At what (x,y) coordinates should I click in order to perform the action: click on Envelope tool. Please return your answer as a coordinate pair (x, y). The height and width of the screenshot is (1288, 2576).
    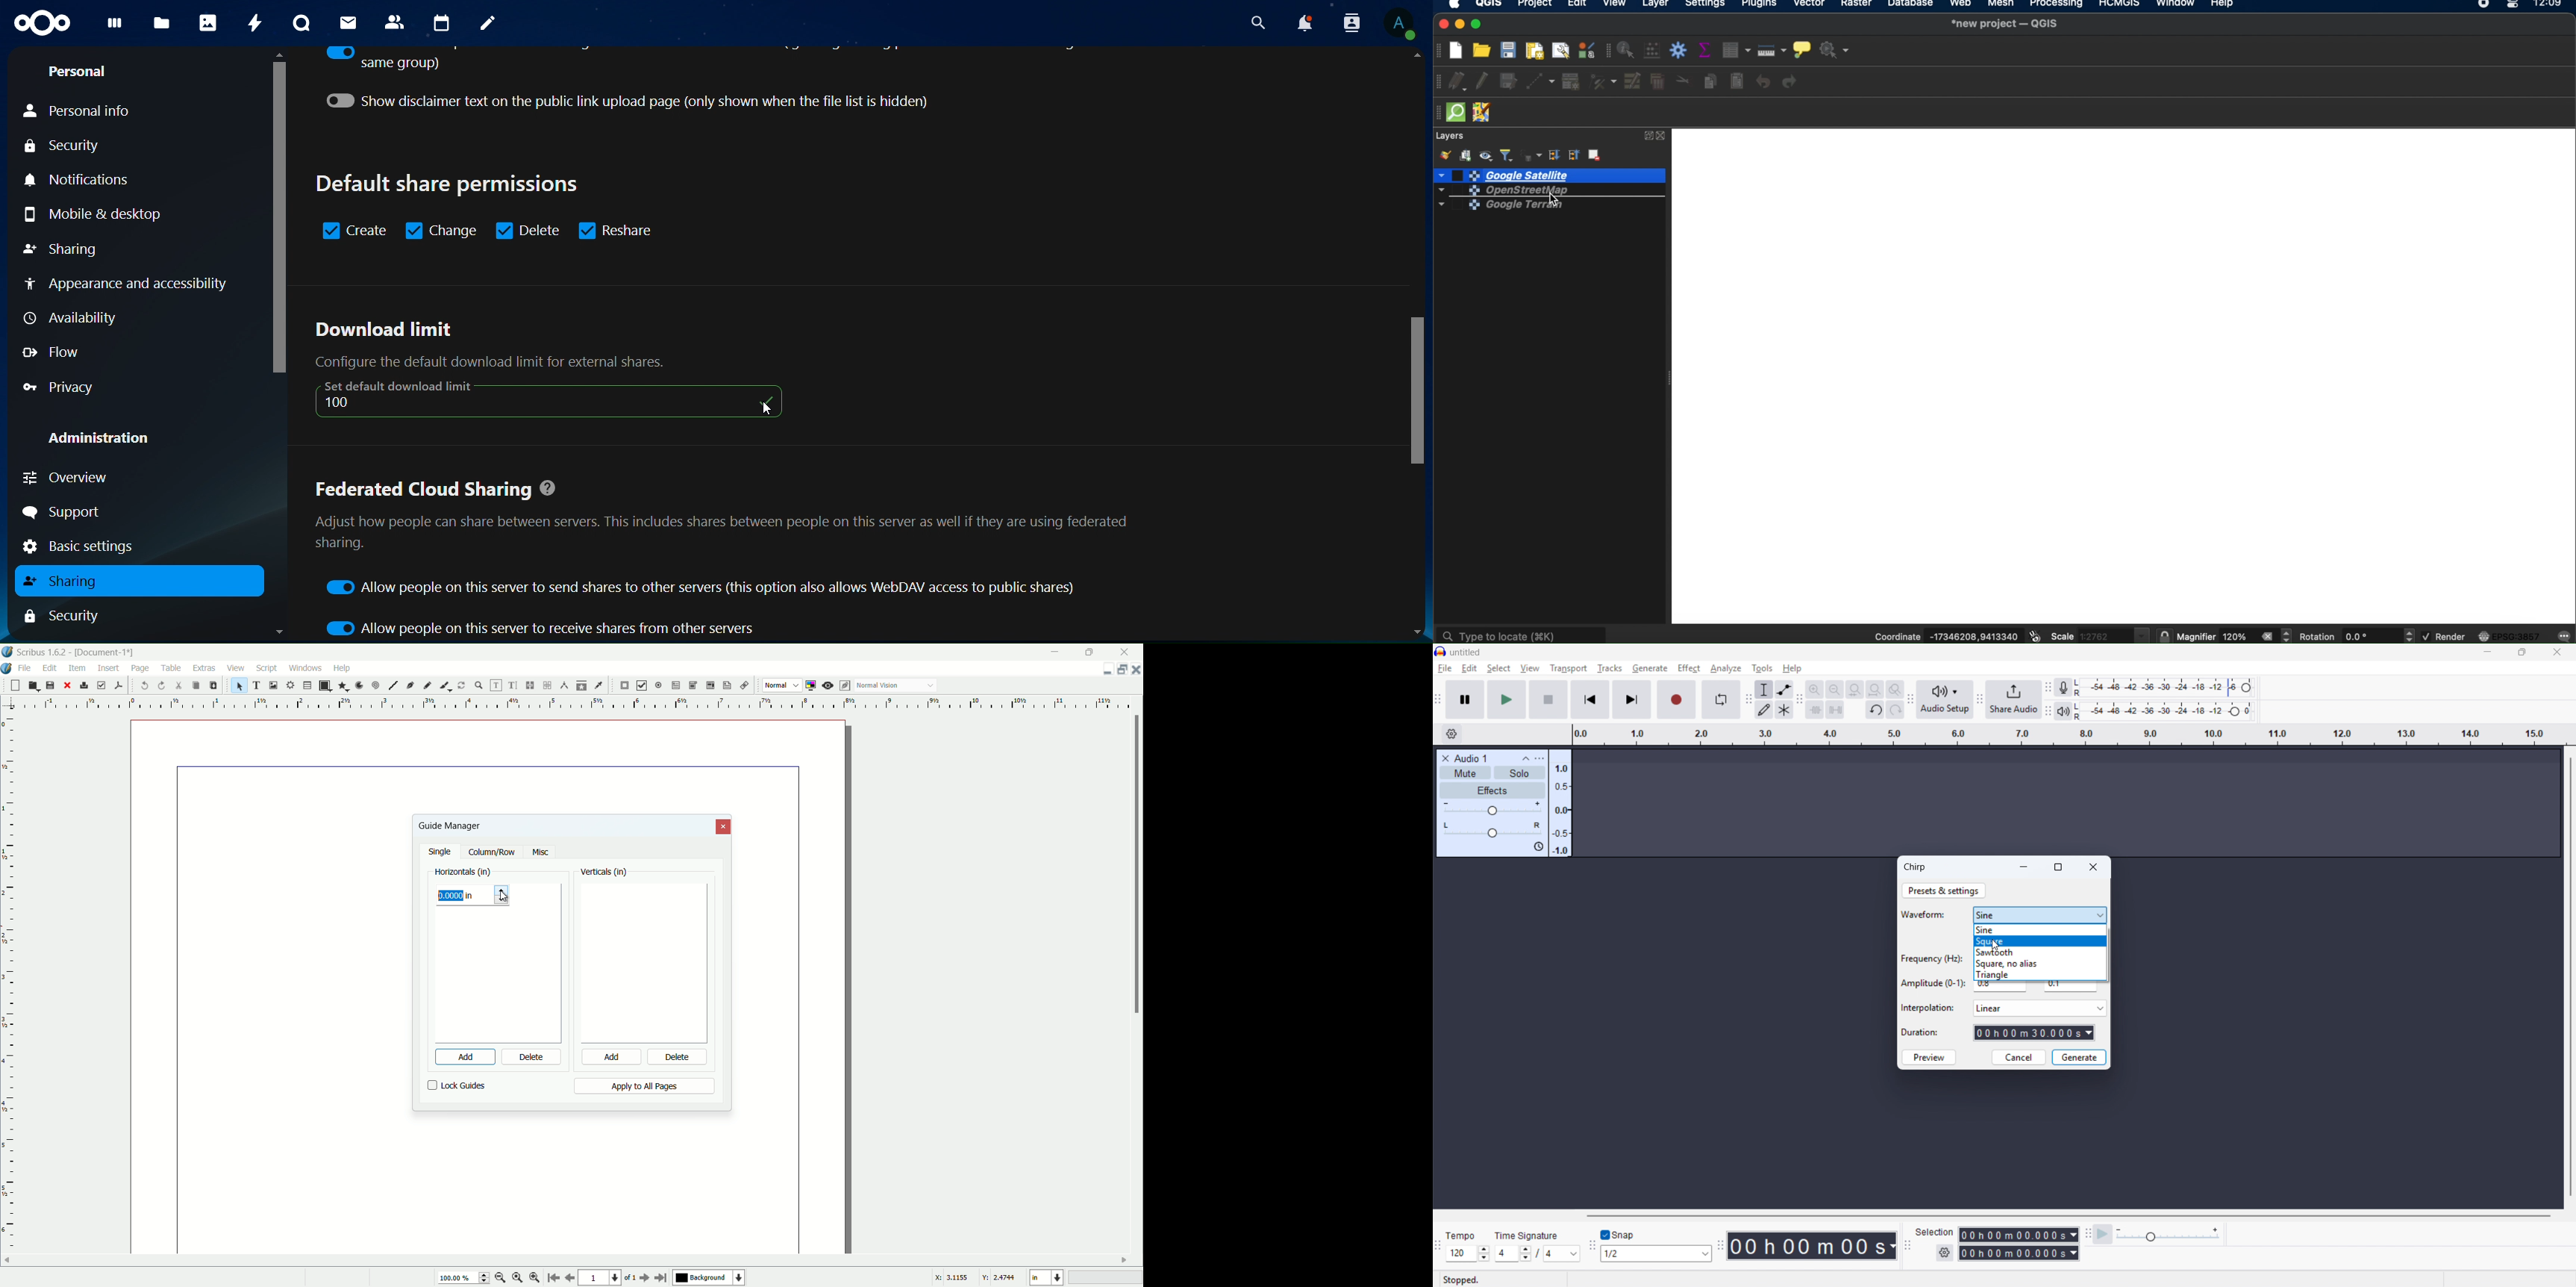
    Looking at the image, I should click on (1785, 689).